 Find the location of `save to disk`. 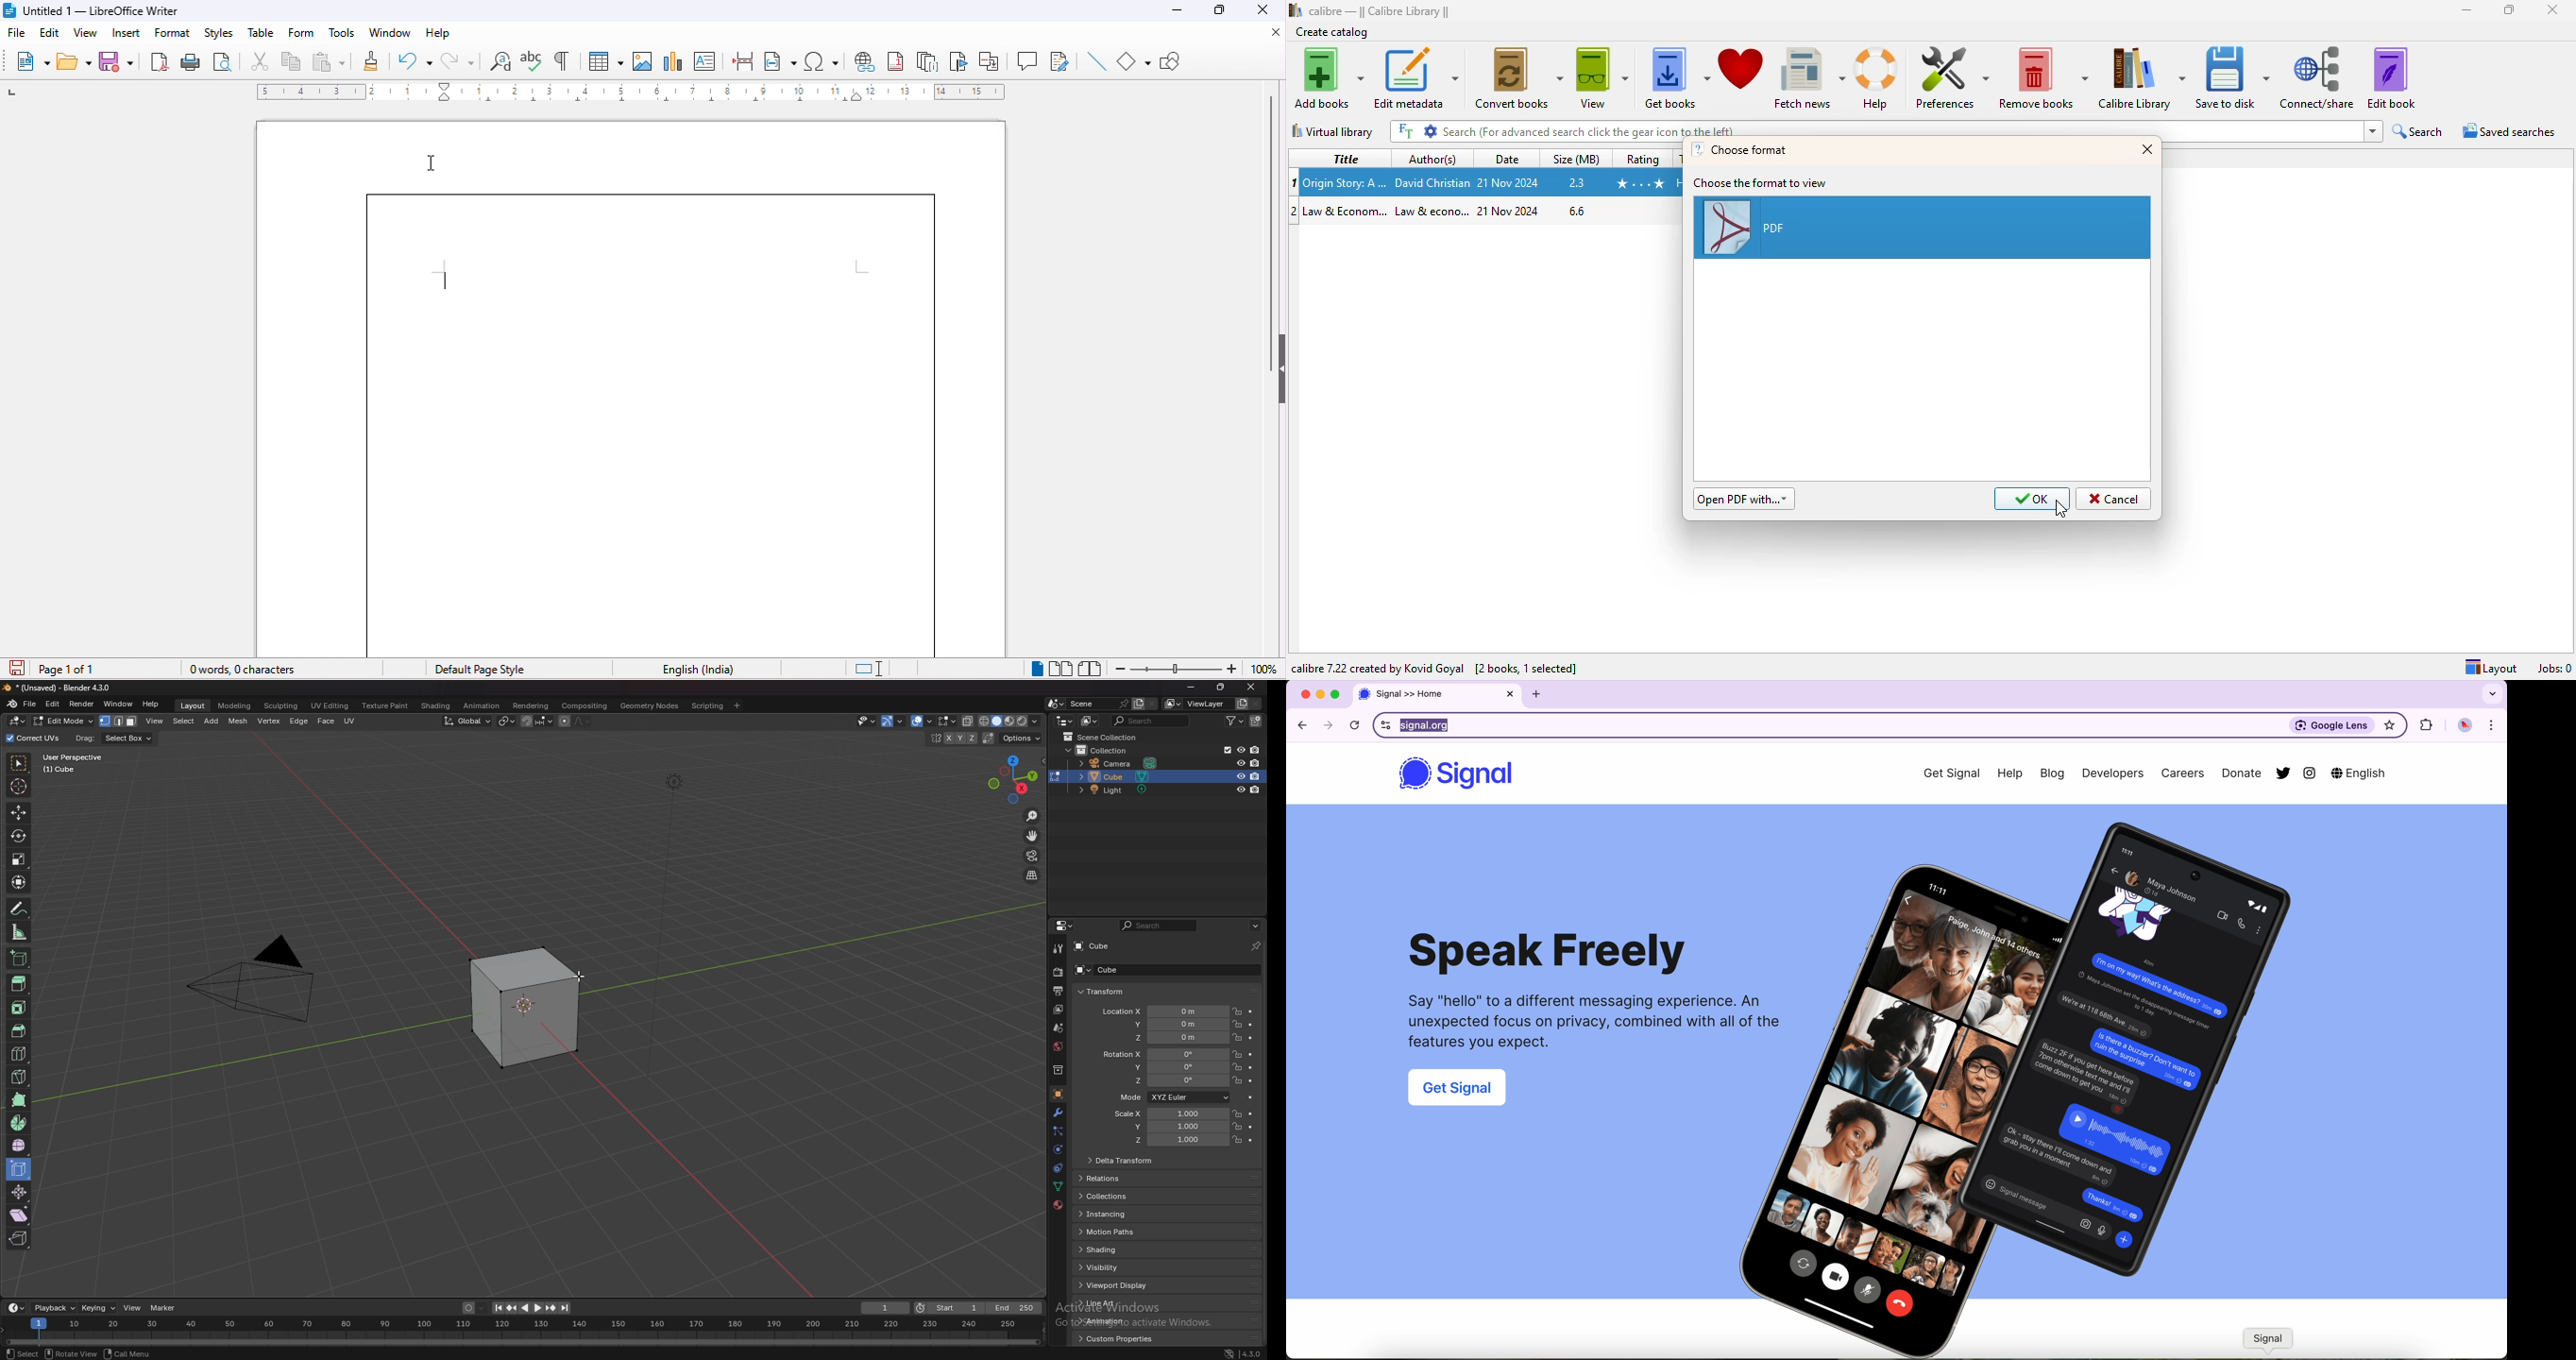

save to disk is located at coordinates (2233, 78).